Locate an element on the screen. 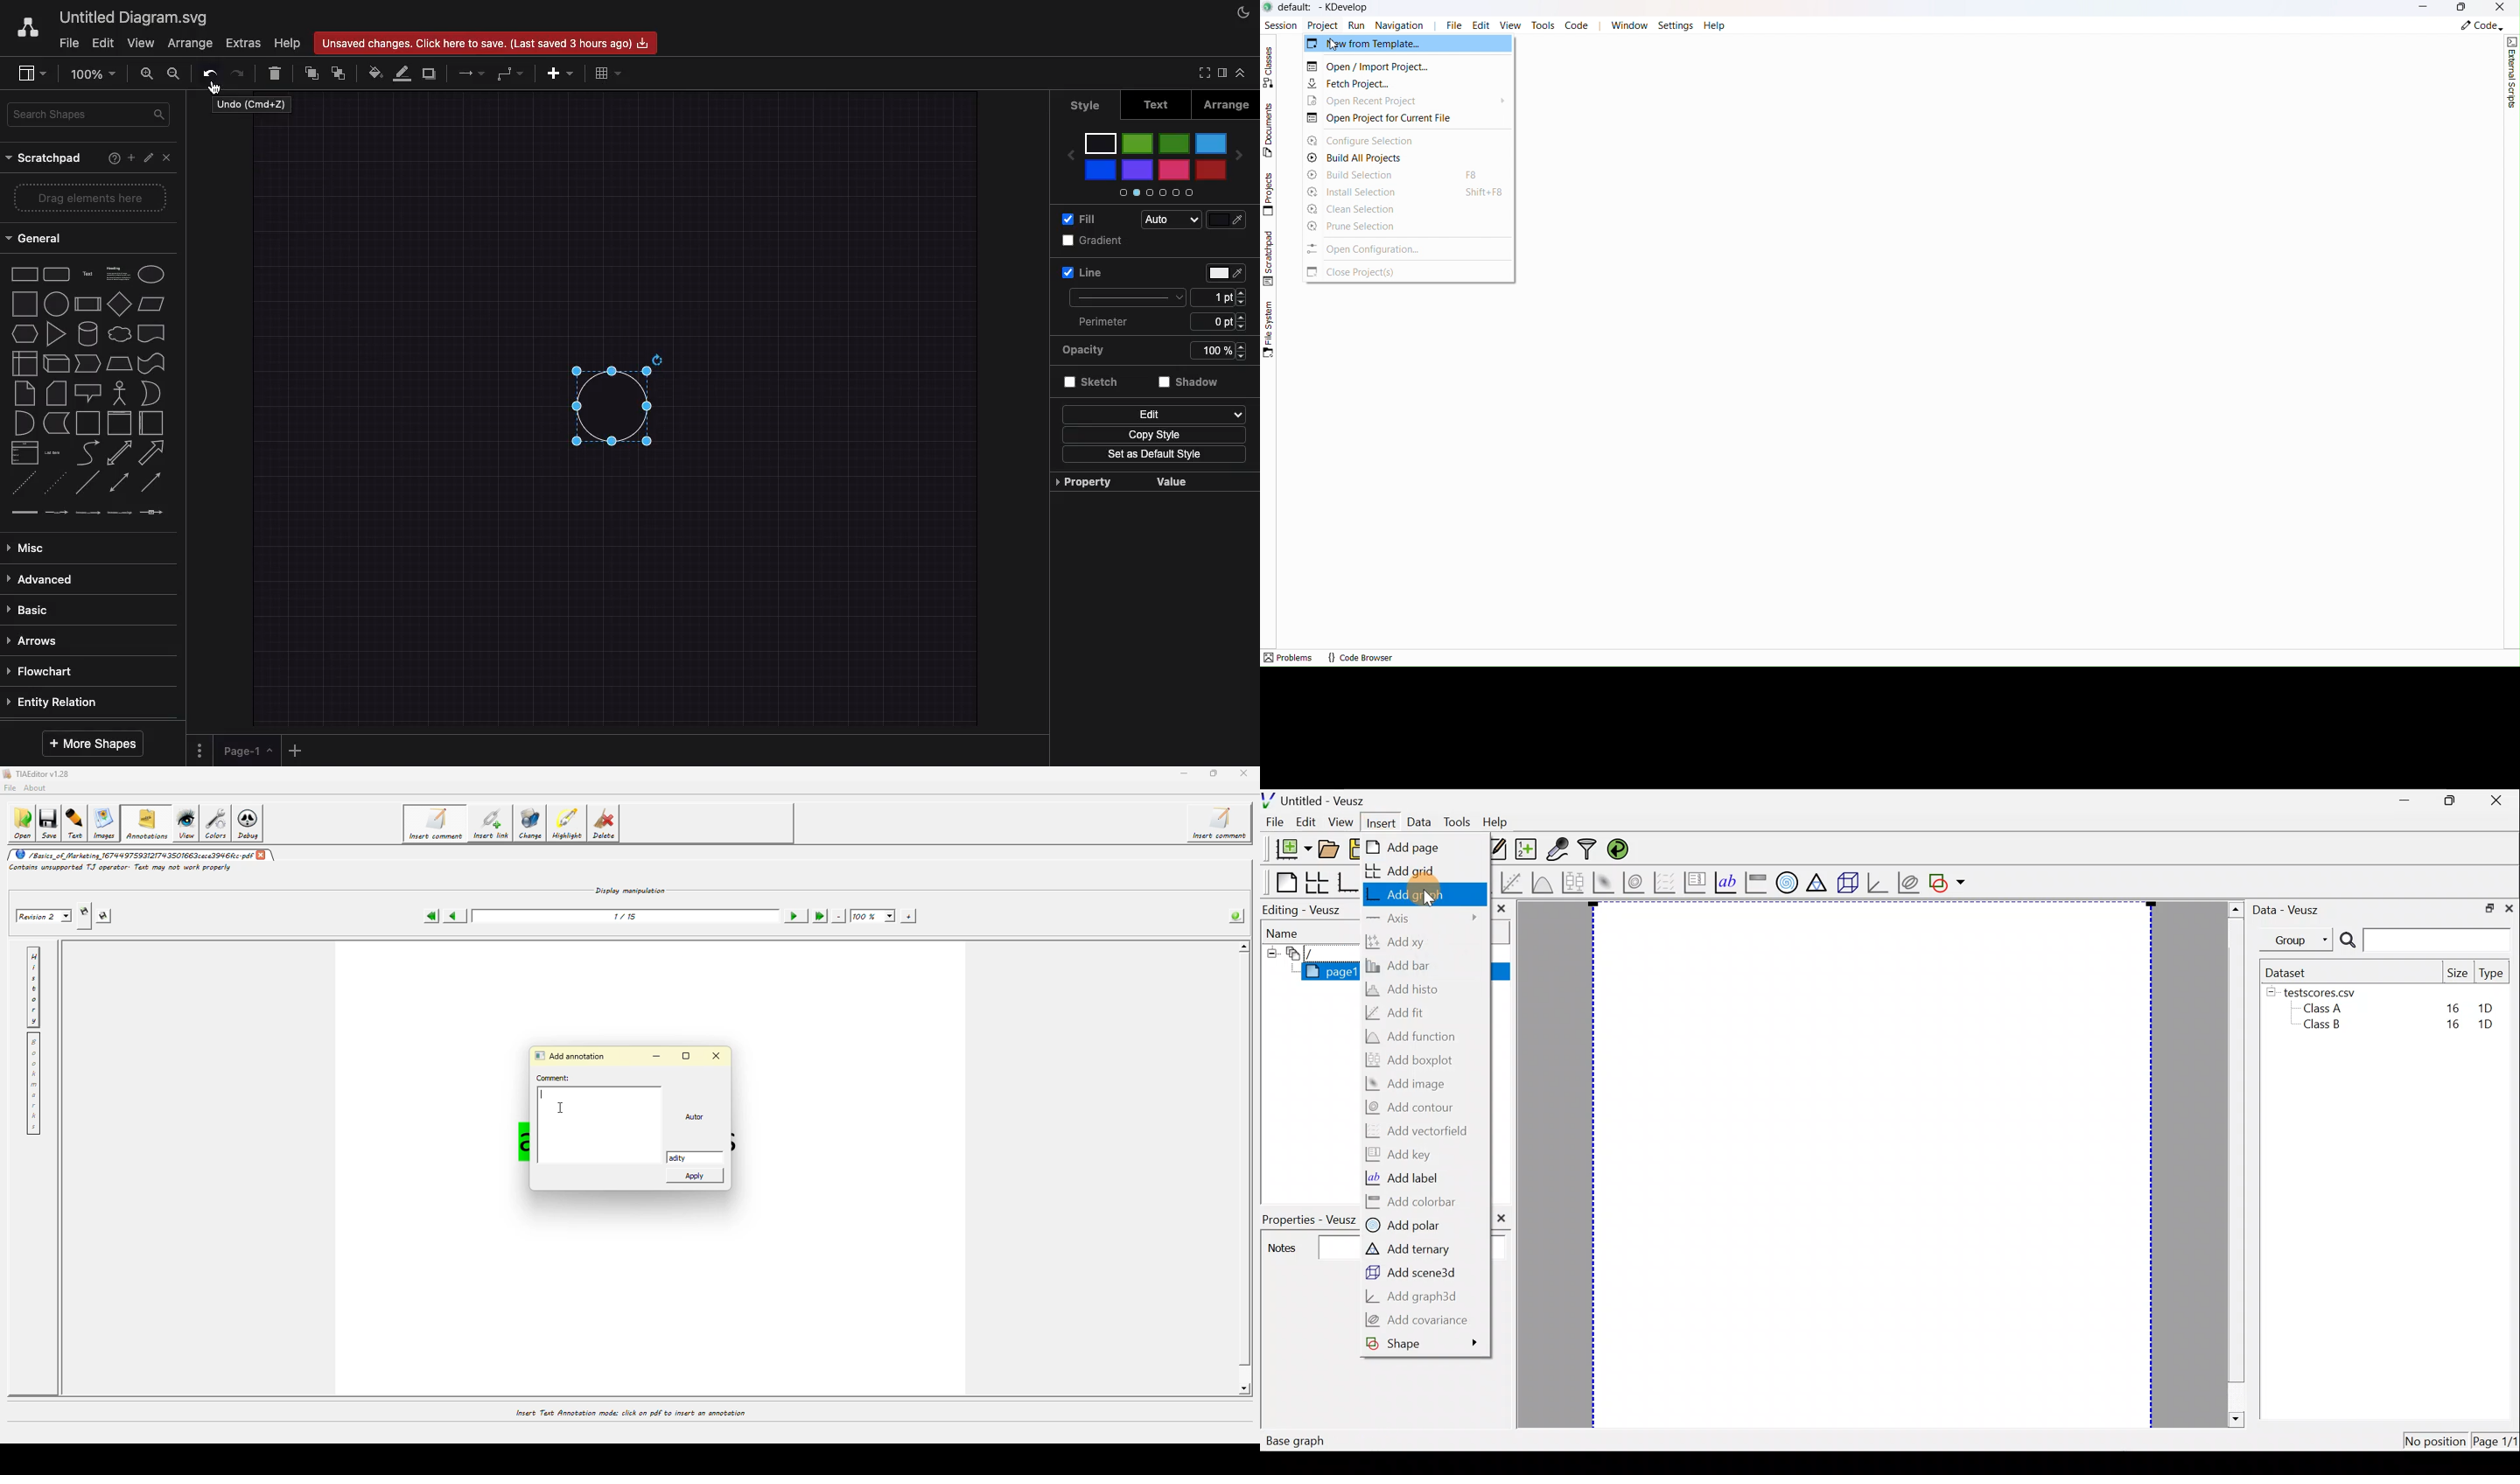  page 1 is located at coordinates (246, 751).